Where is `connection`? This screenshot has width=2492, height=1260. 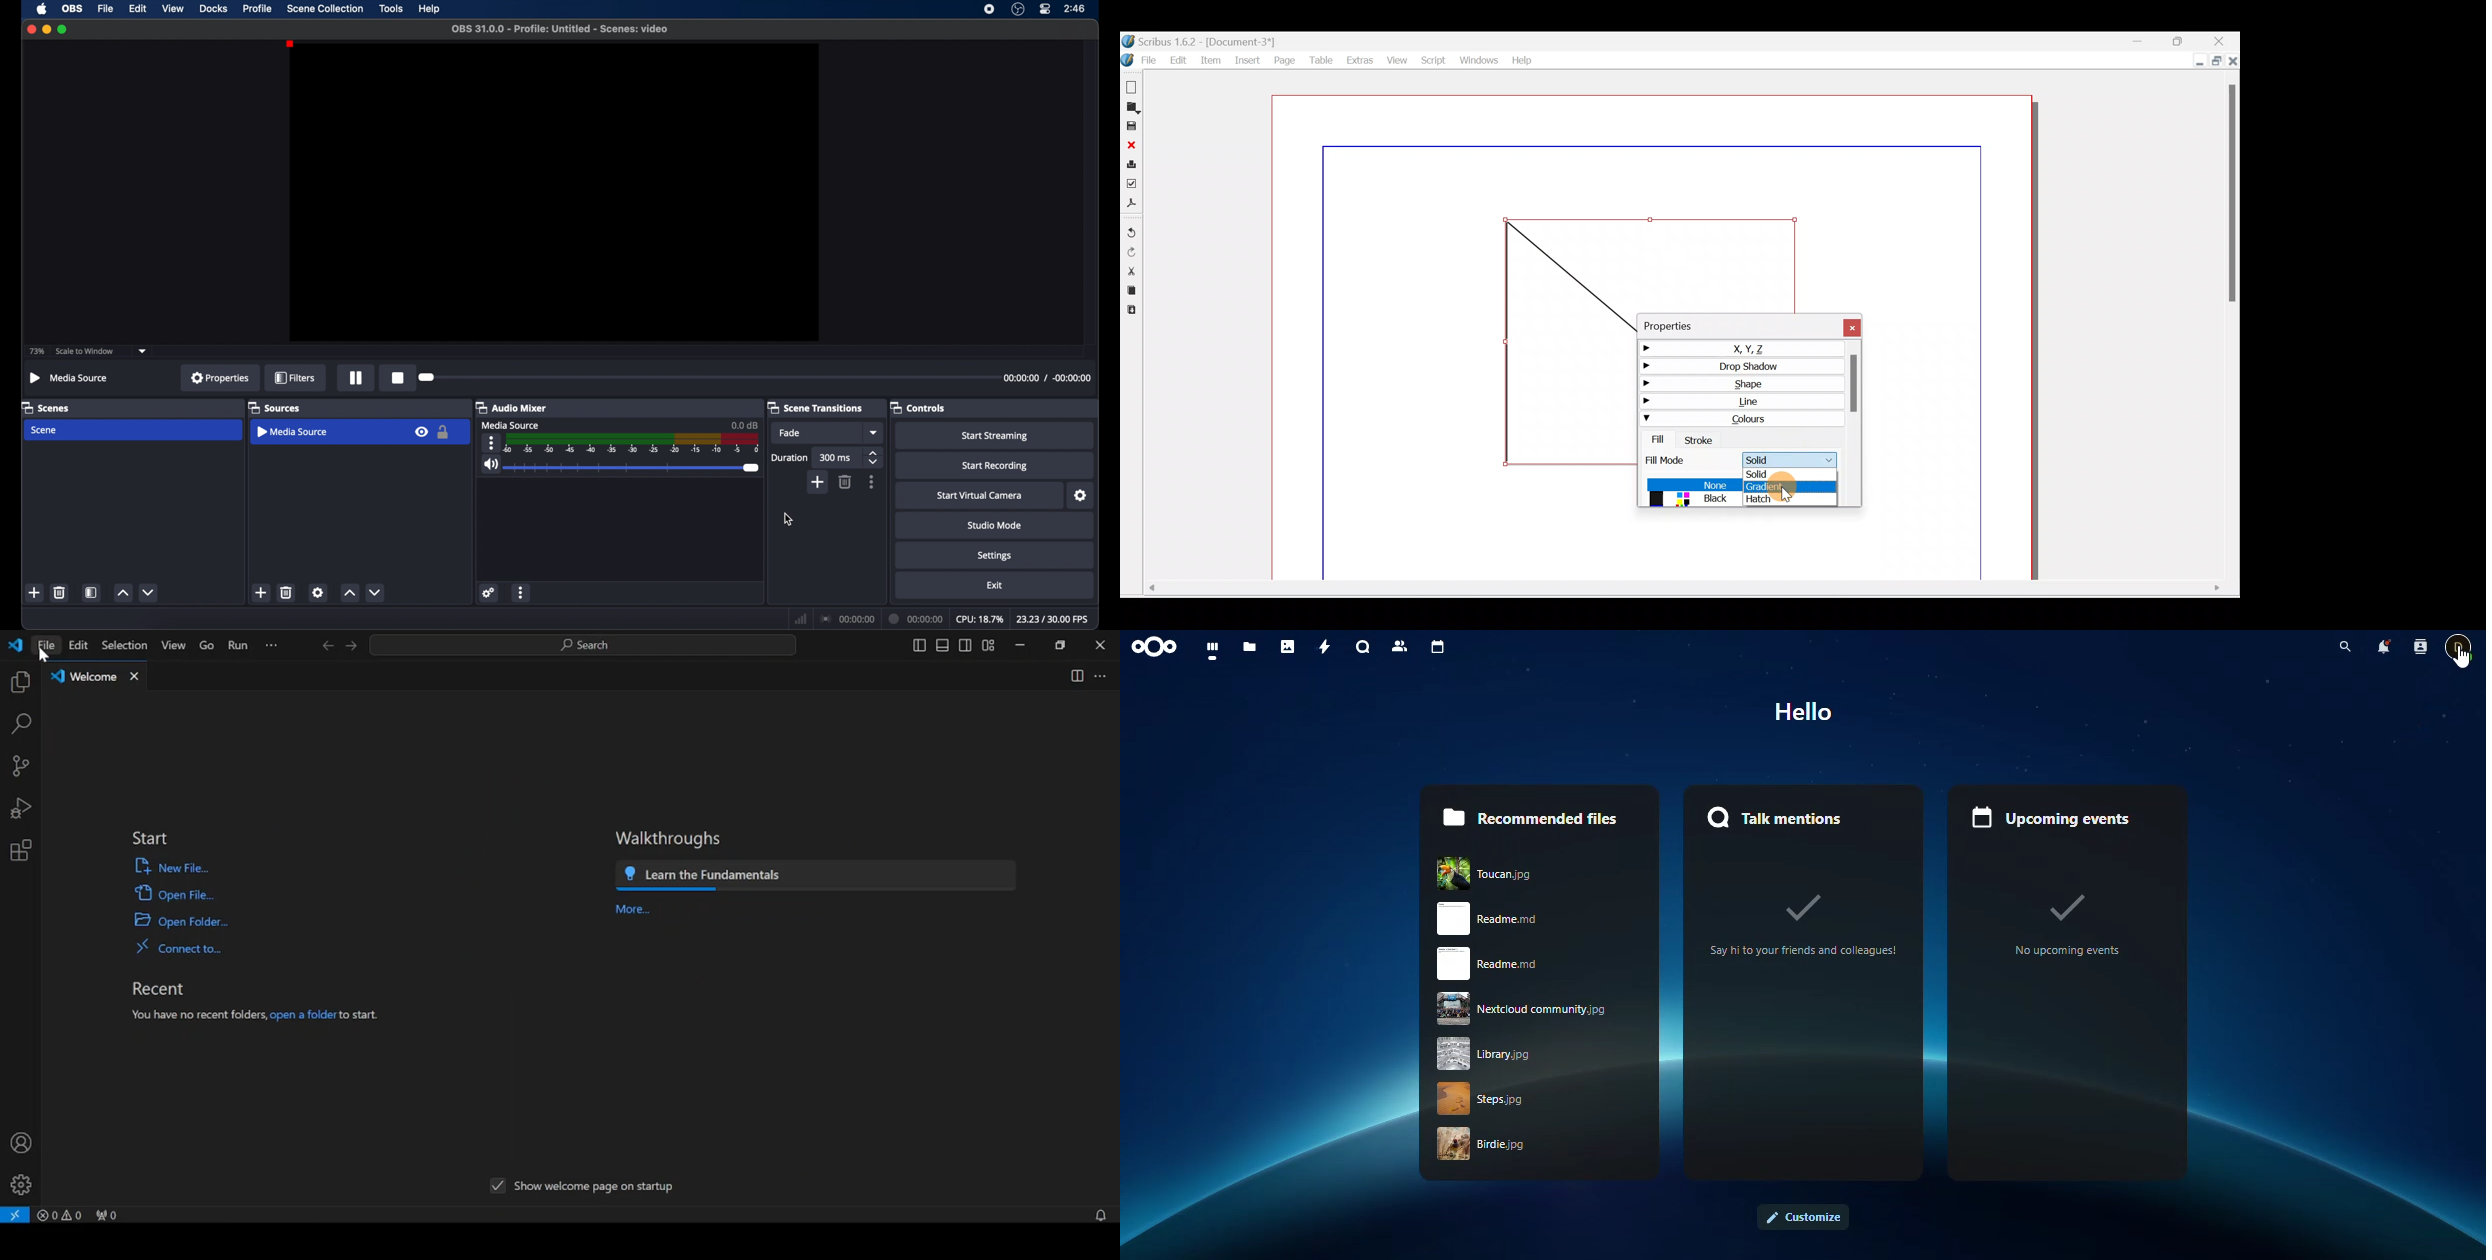 connection is located at coordinates (847, 618).